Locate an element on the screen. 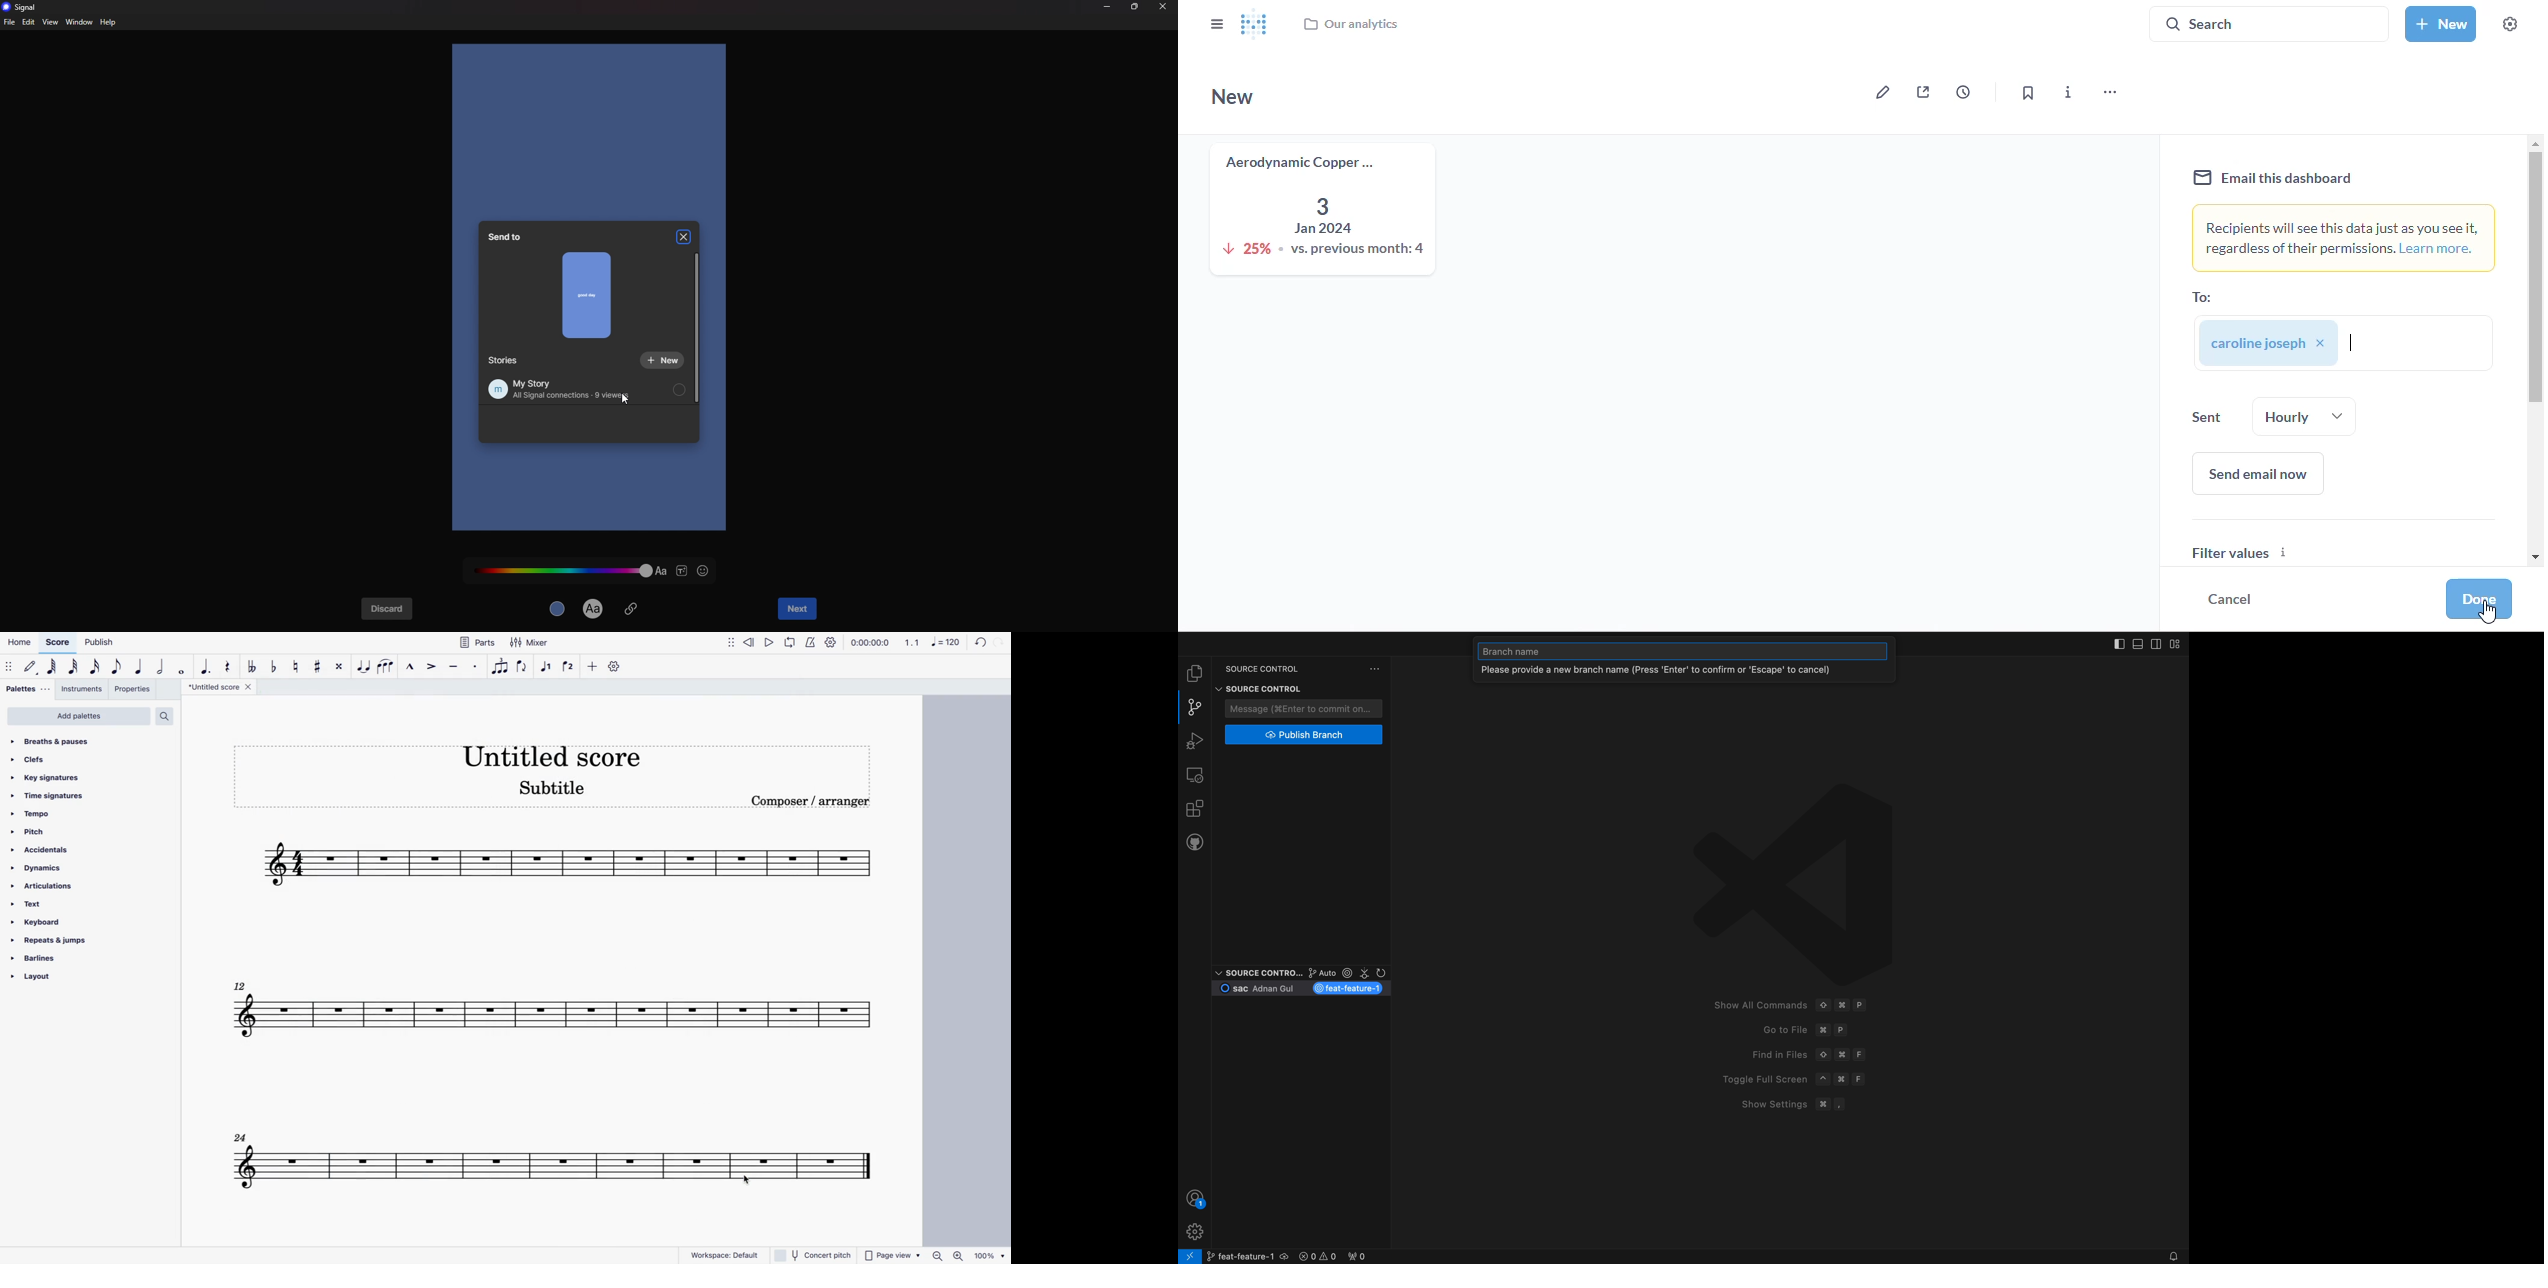 The height and width of the screenshot is (1288, 2548). flip direction is located at coordinates (525, 669).